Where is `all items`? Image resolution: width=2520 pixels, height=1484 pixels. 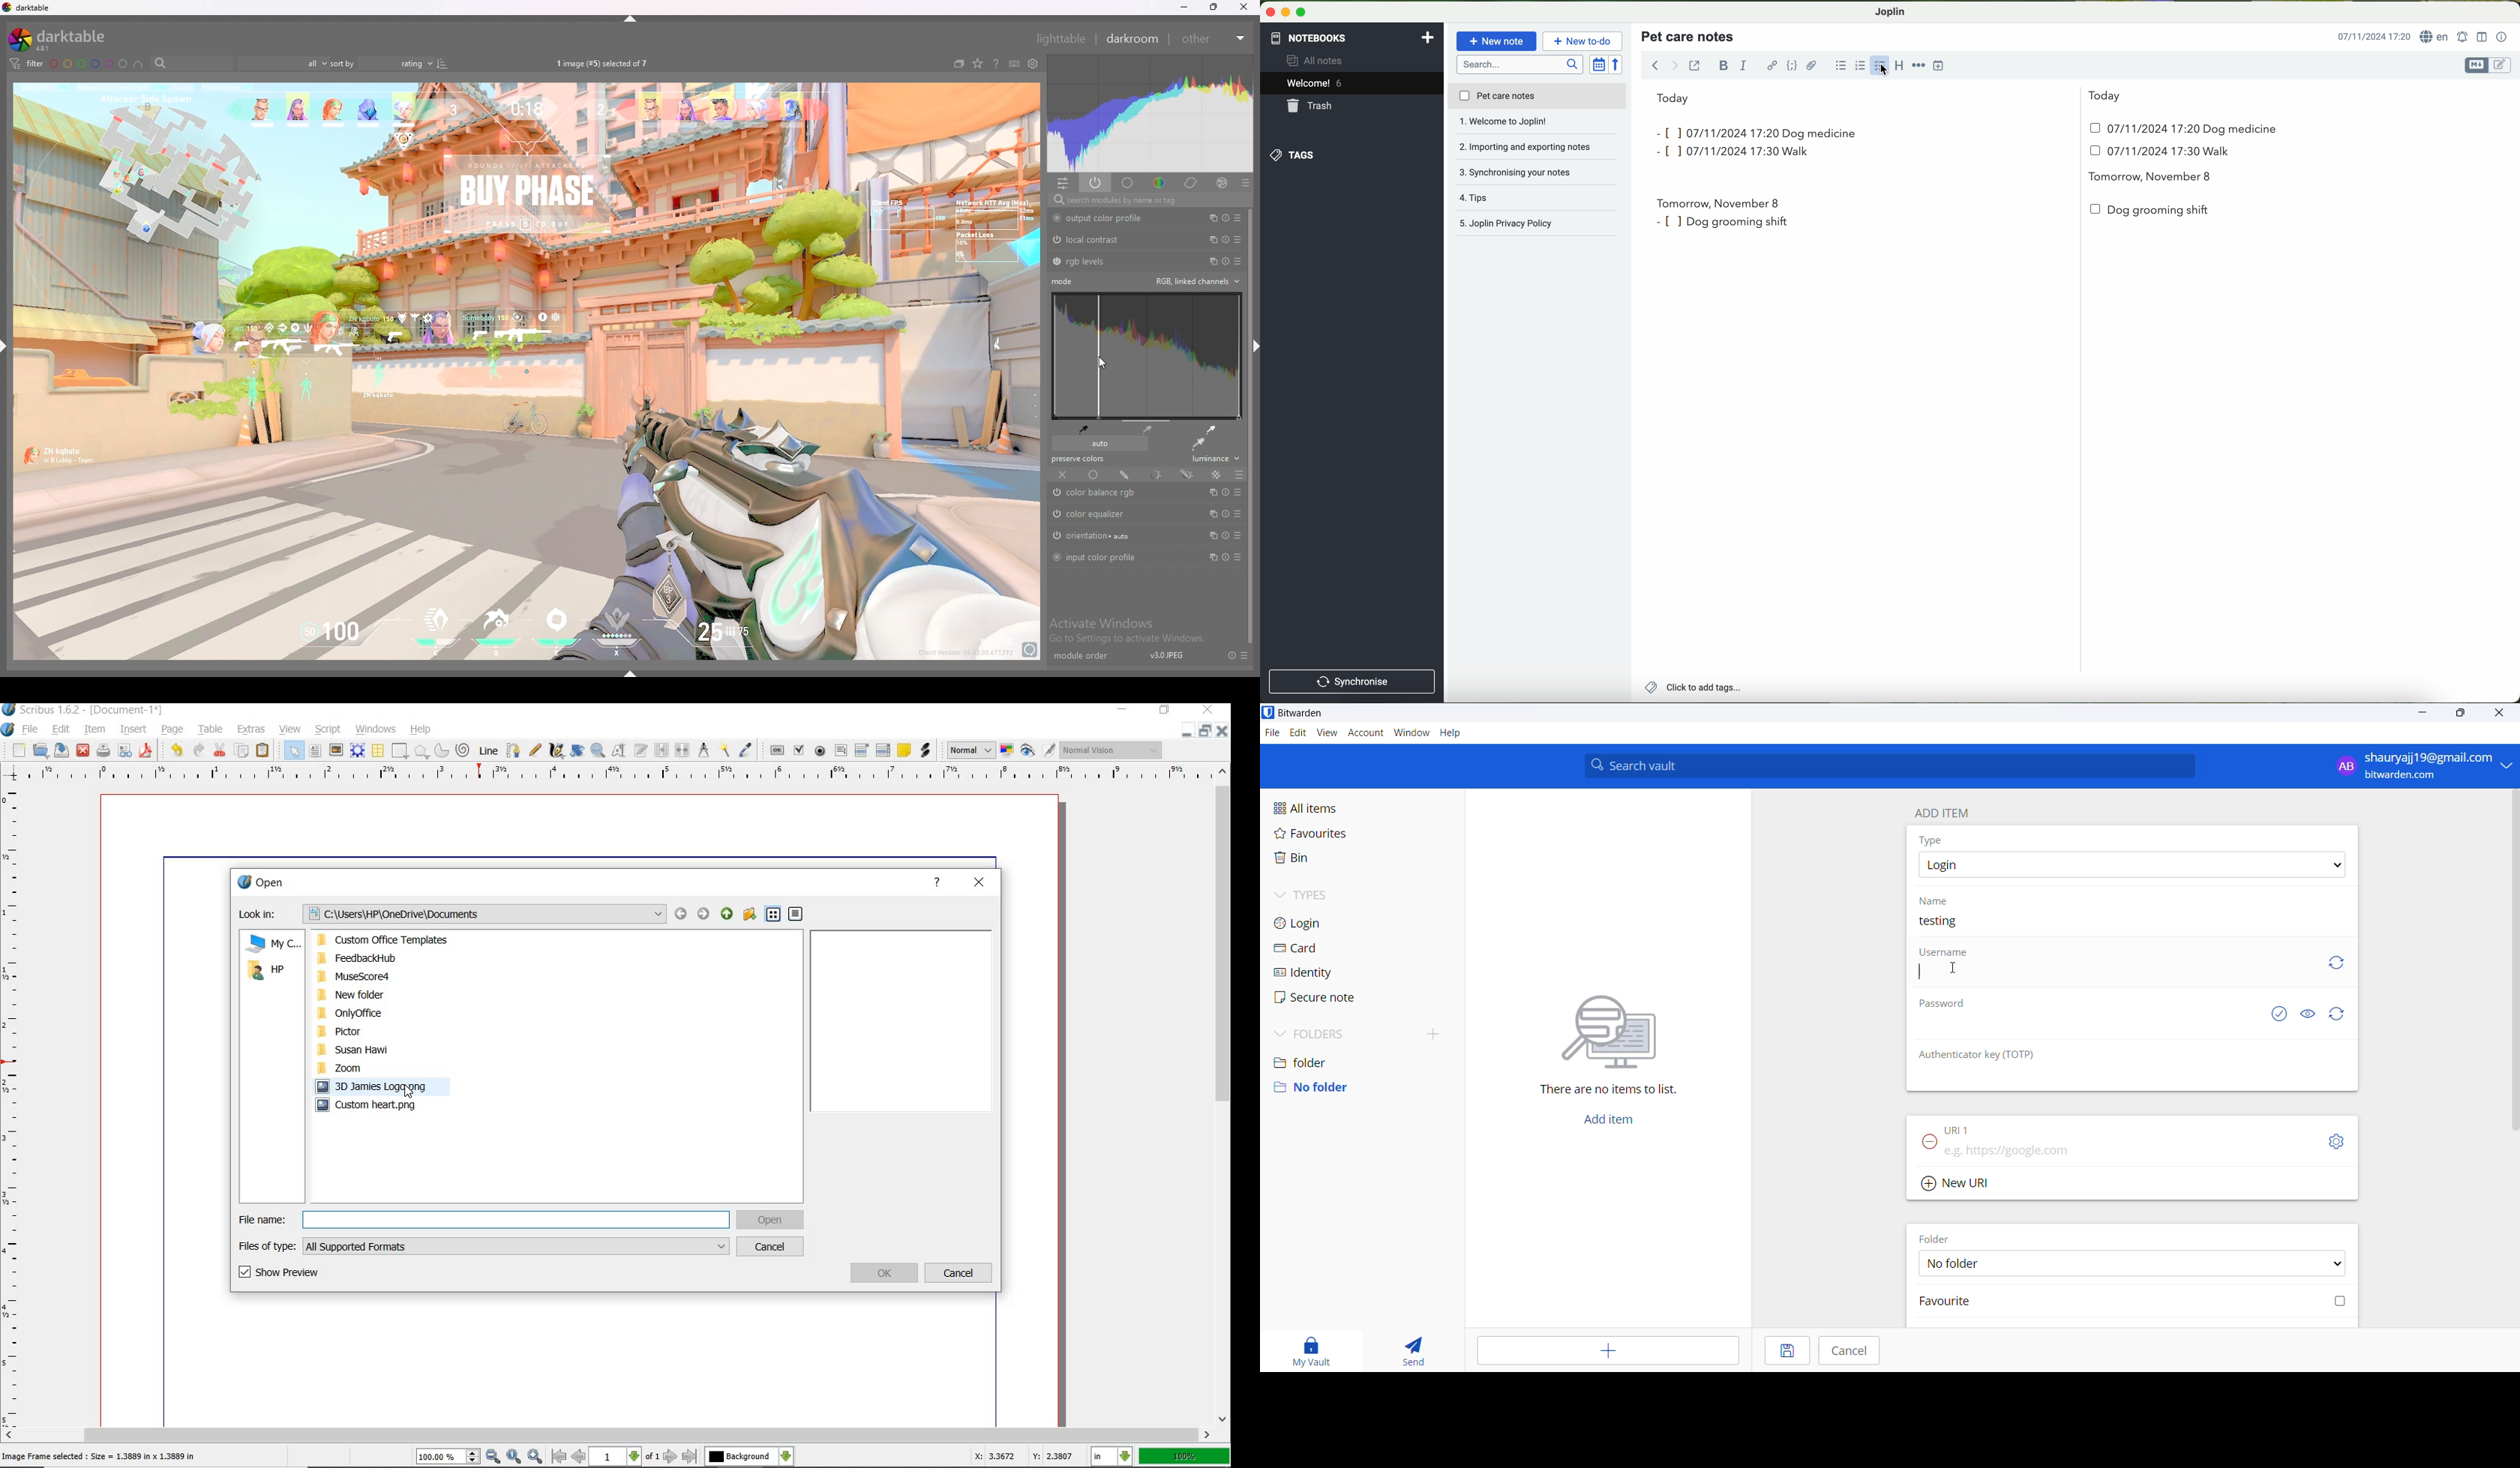 all items is located at coordinates (1336, 806).